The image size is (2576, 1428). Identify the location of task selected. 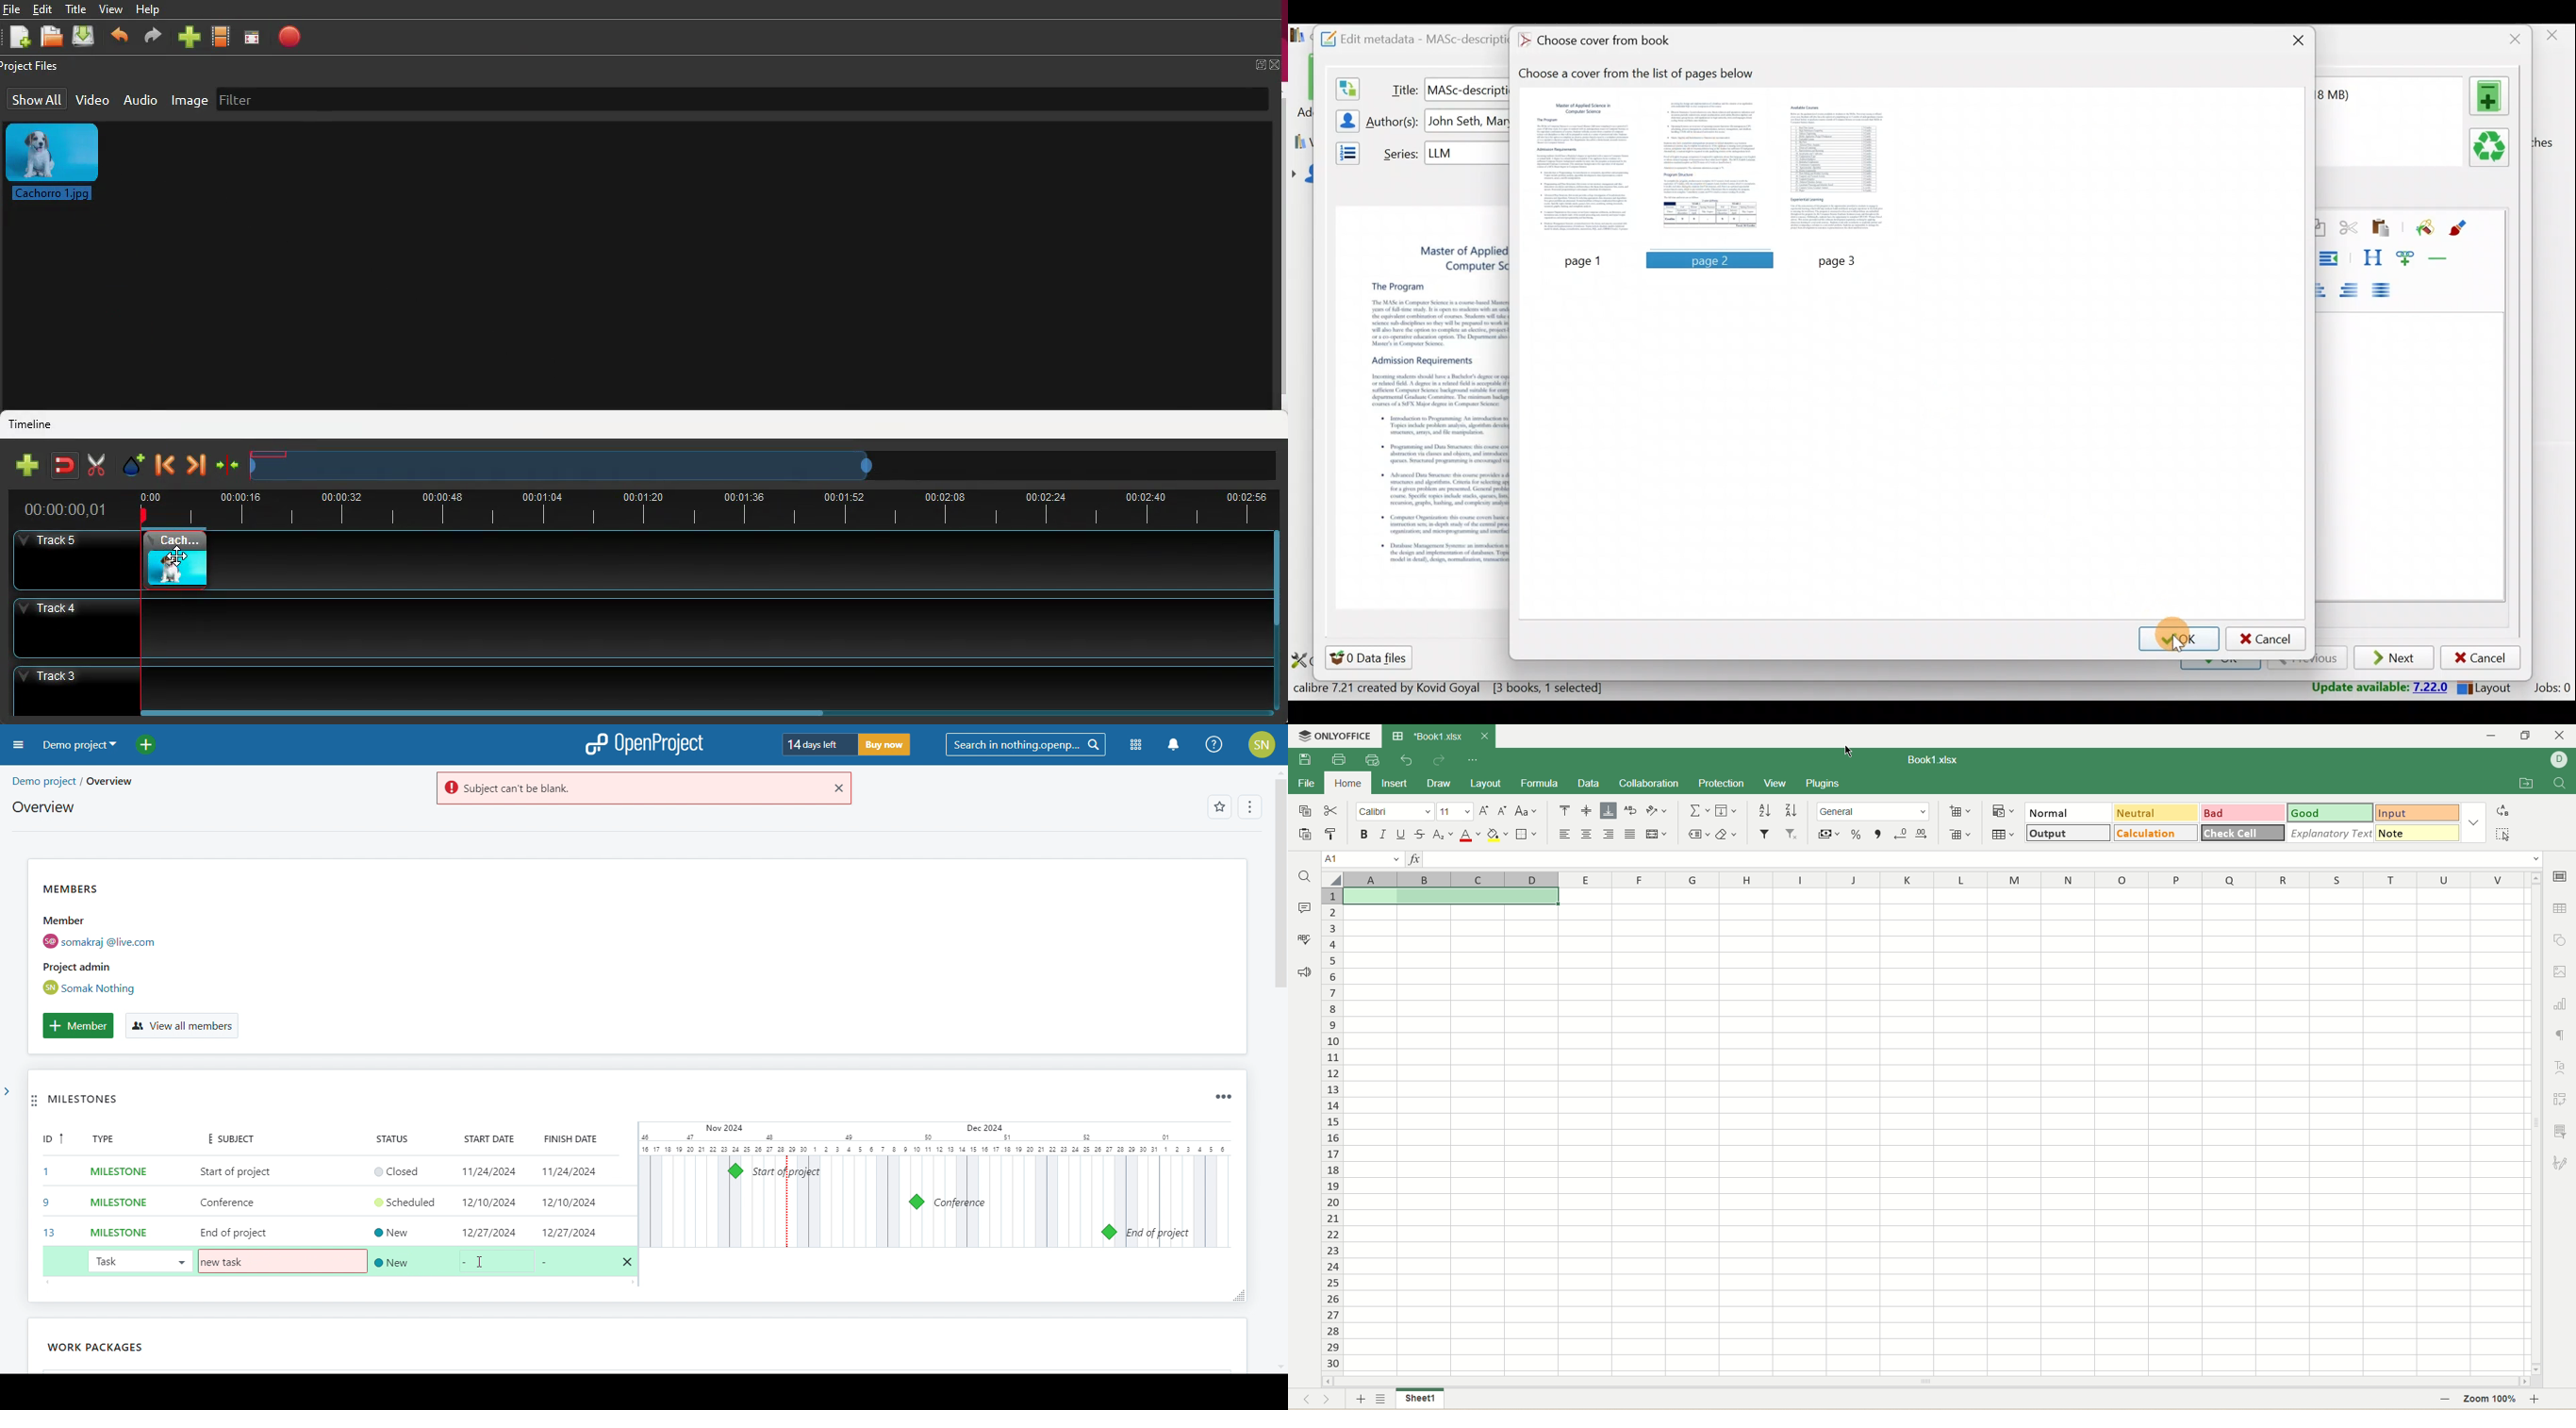
(139, 1260).